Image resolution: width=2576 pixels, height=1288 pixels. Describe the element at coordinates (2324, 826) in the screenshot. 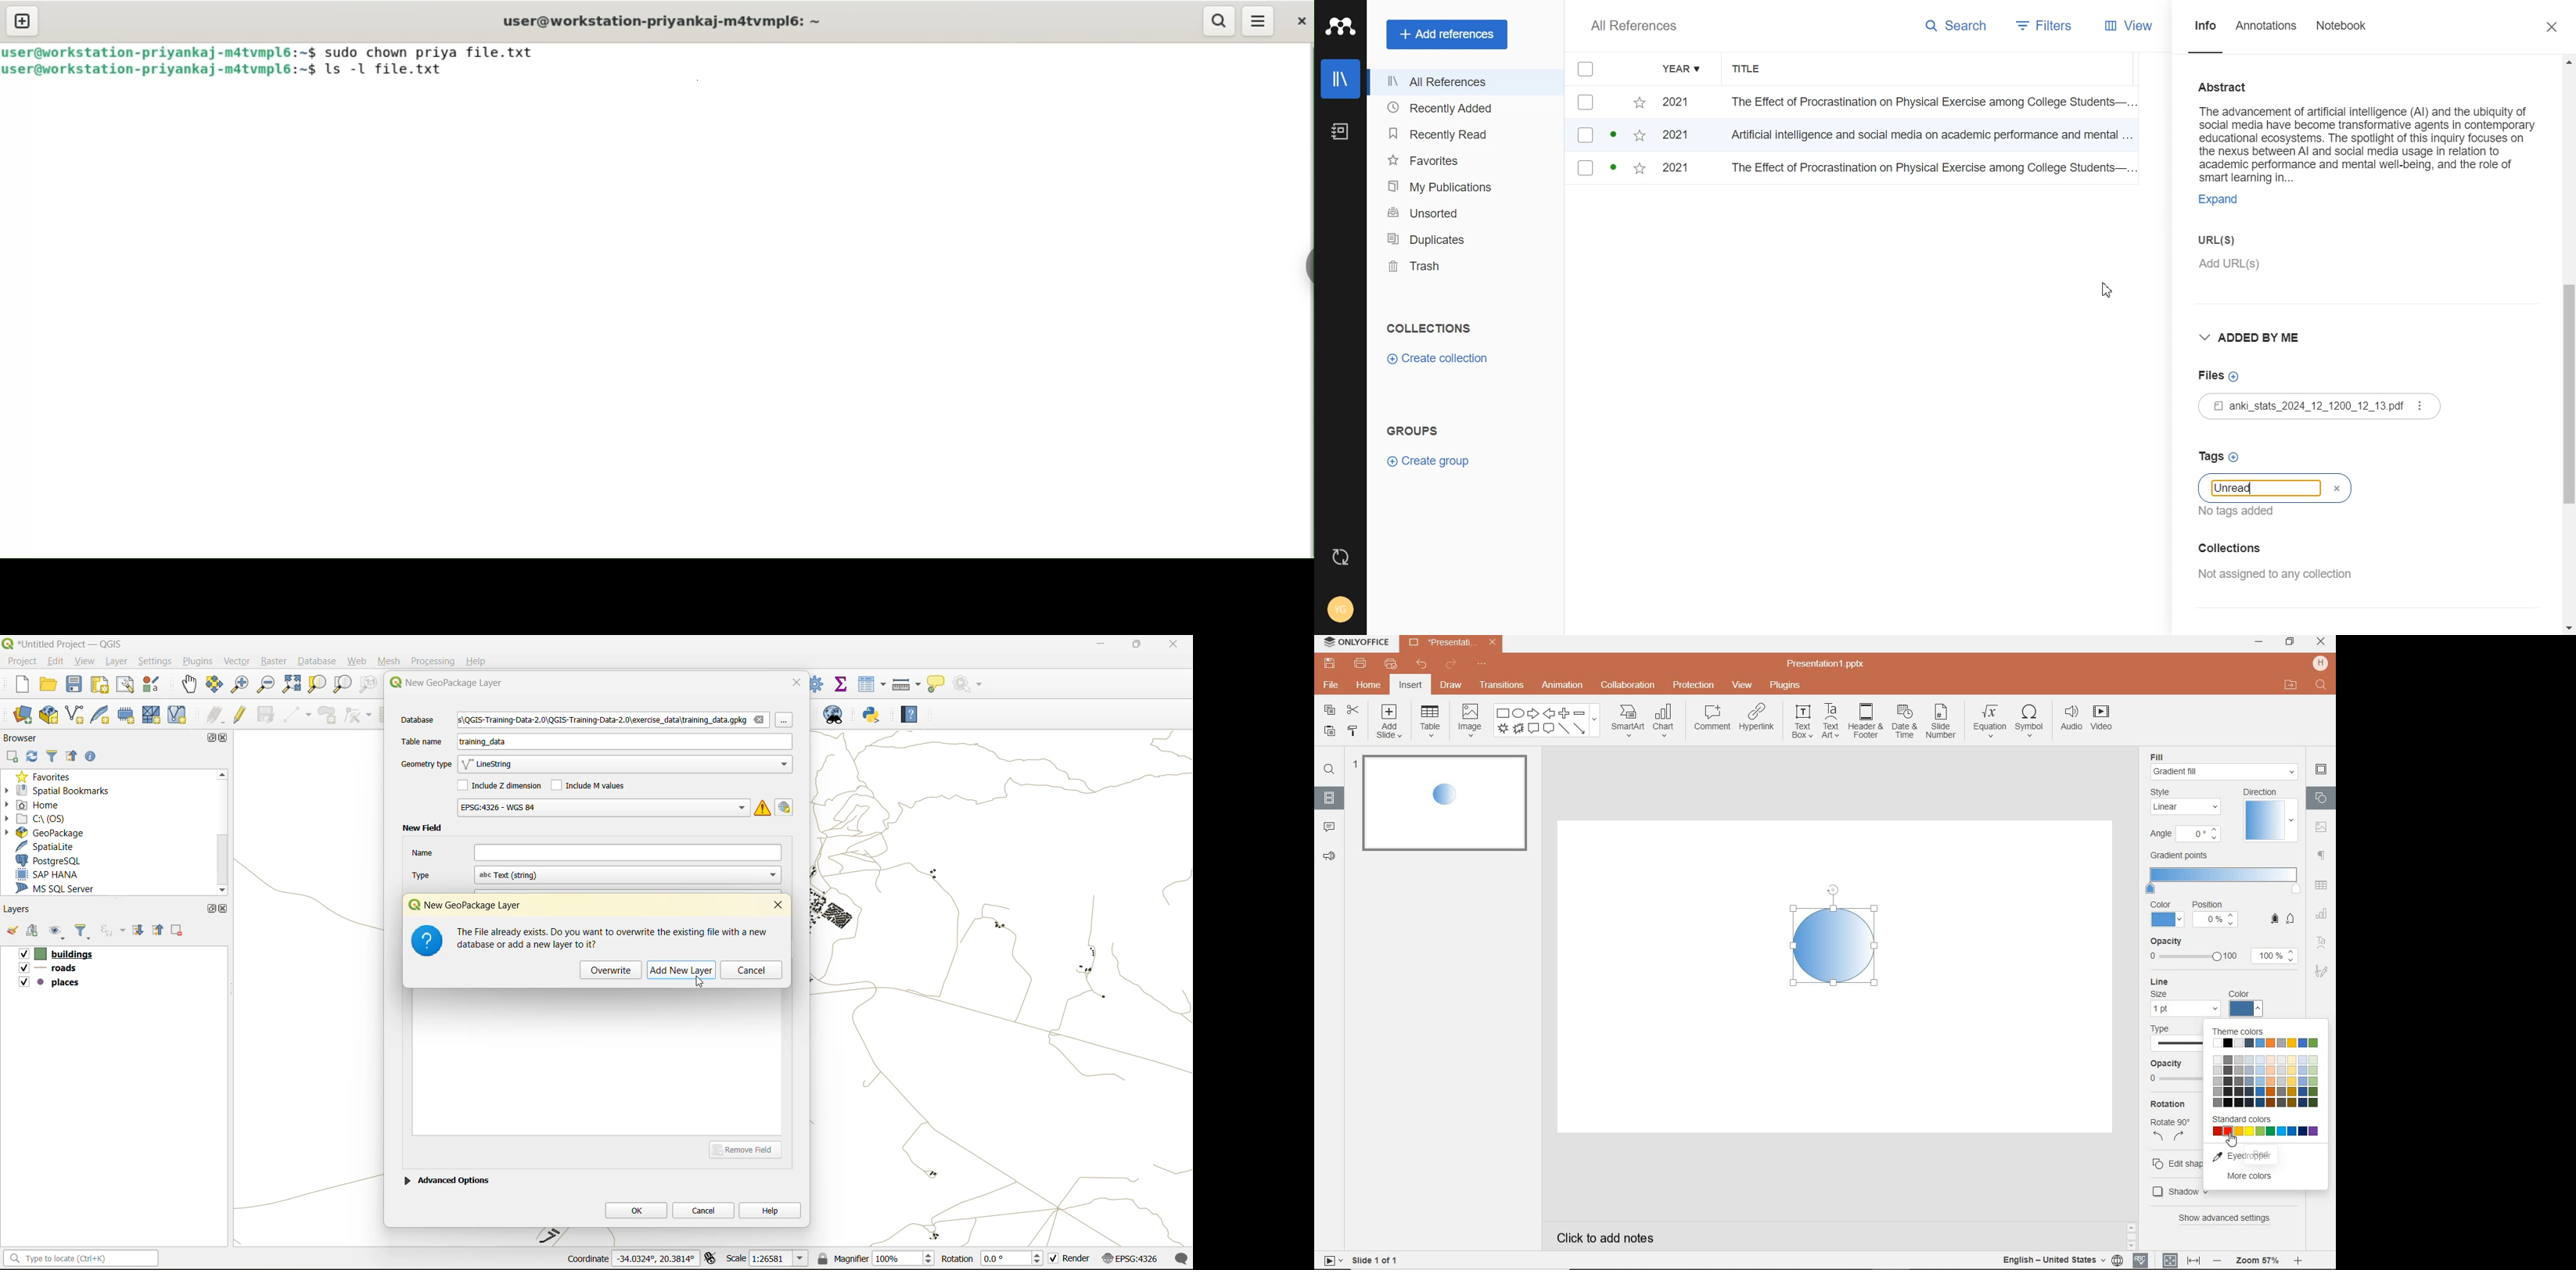

I see `image settings` at that location.